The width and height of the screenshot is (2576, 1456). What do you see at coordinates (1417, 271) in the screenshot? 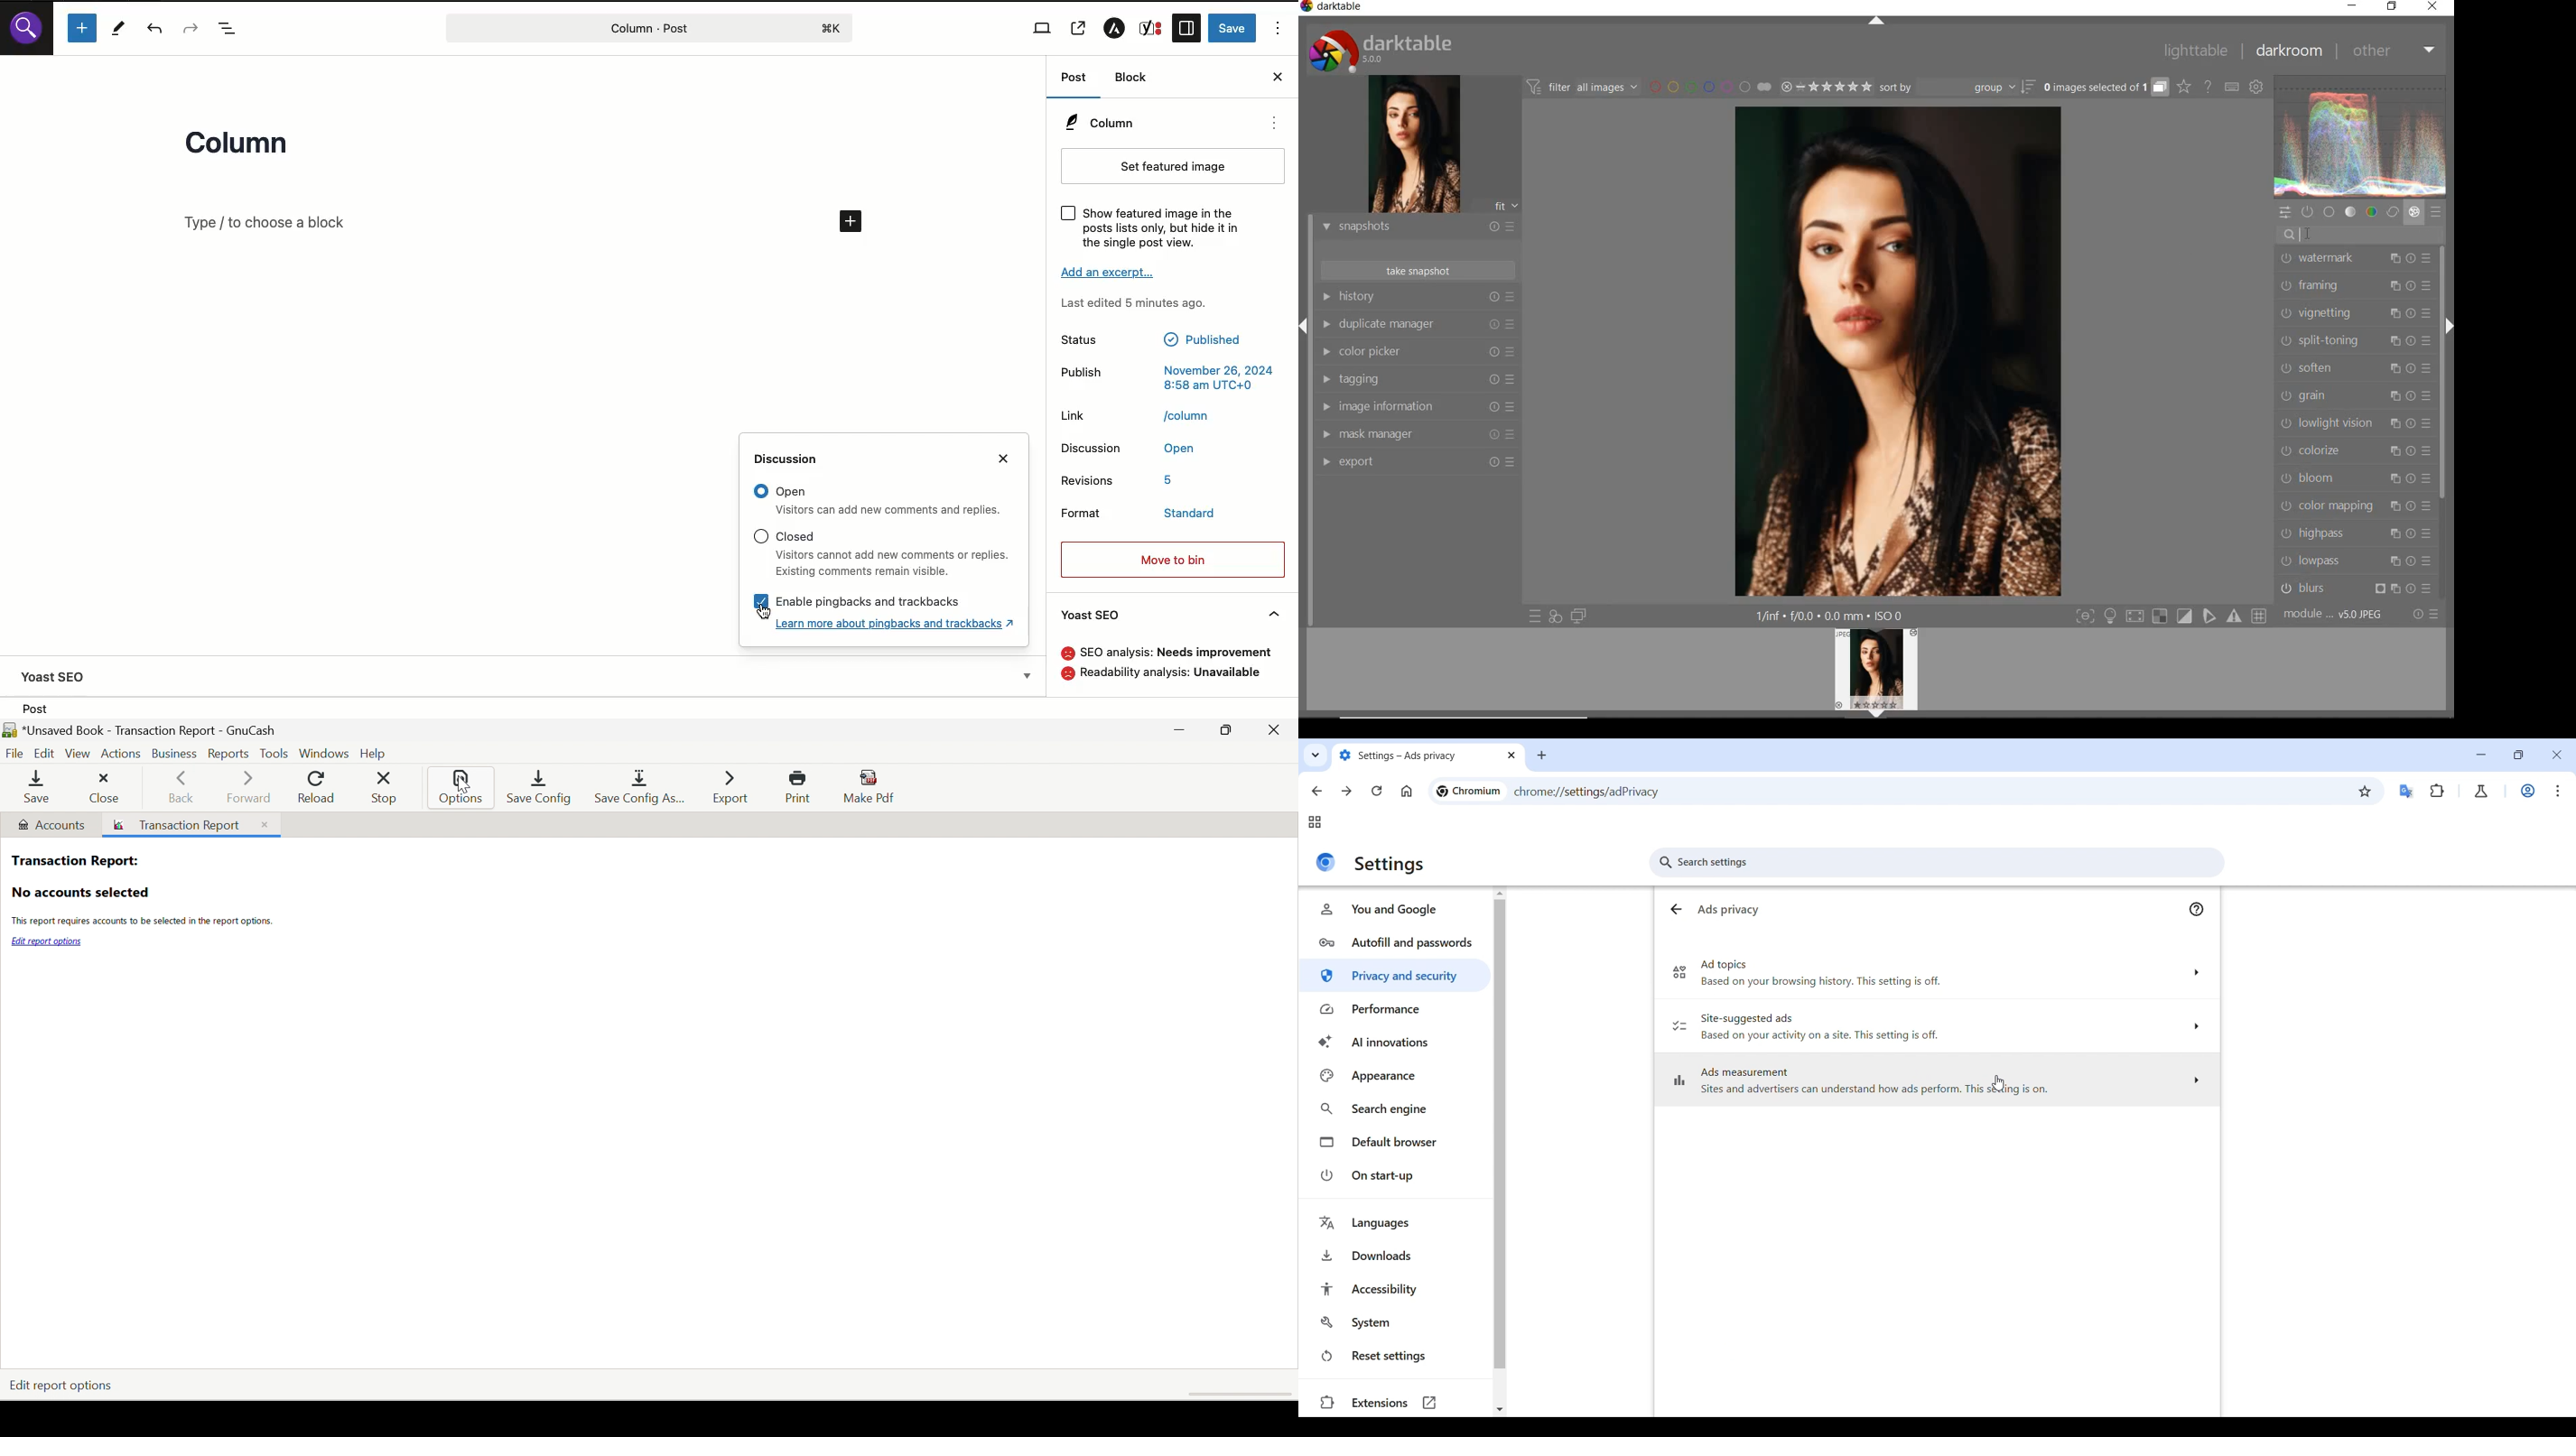
I see `take snapshot` at bounding box center [1417, 271].